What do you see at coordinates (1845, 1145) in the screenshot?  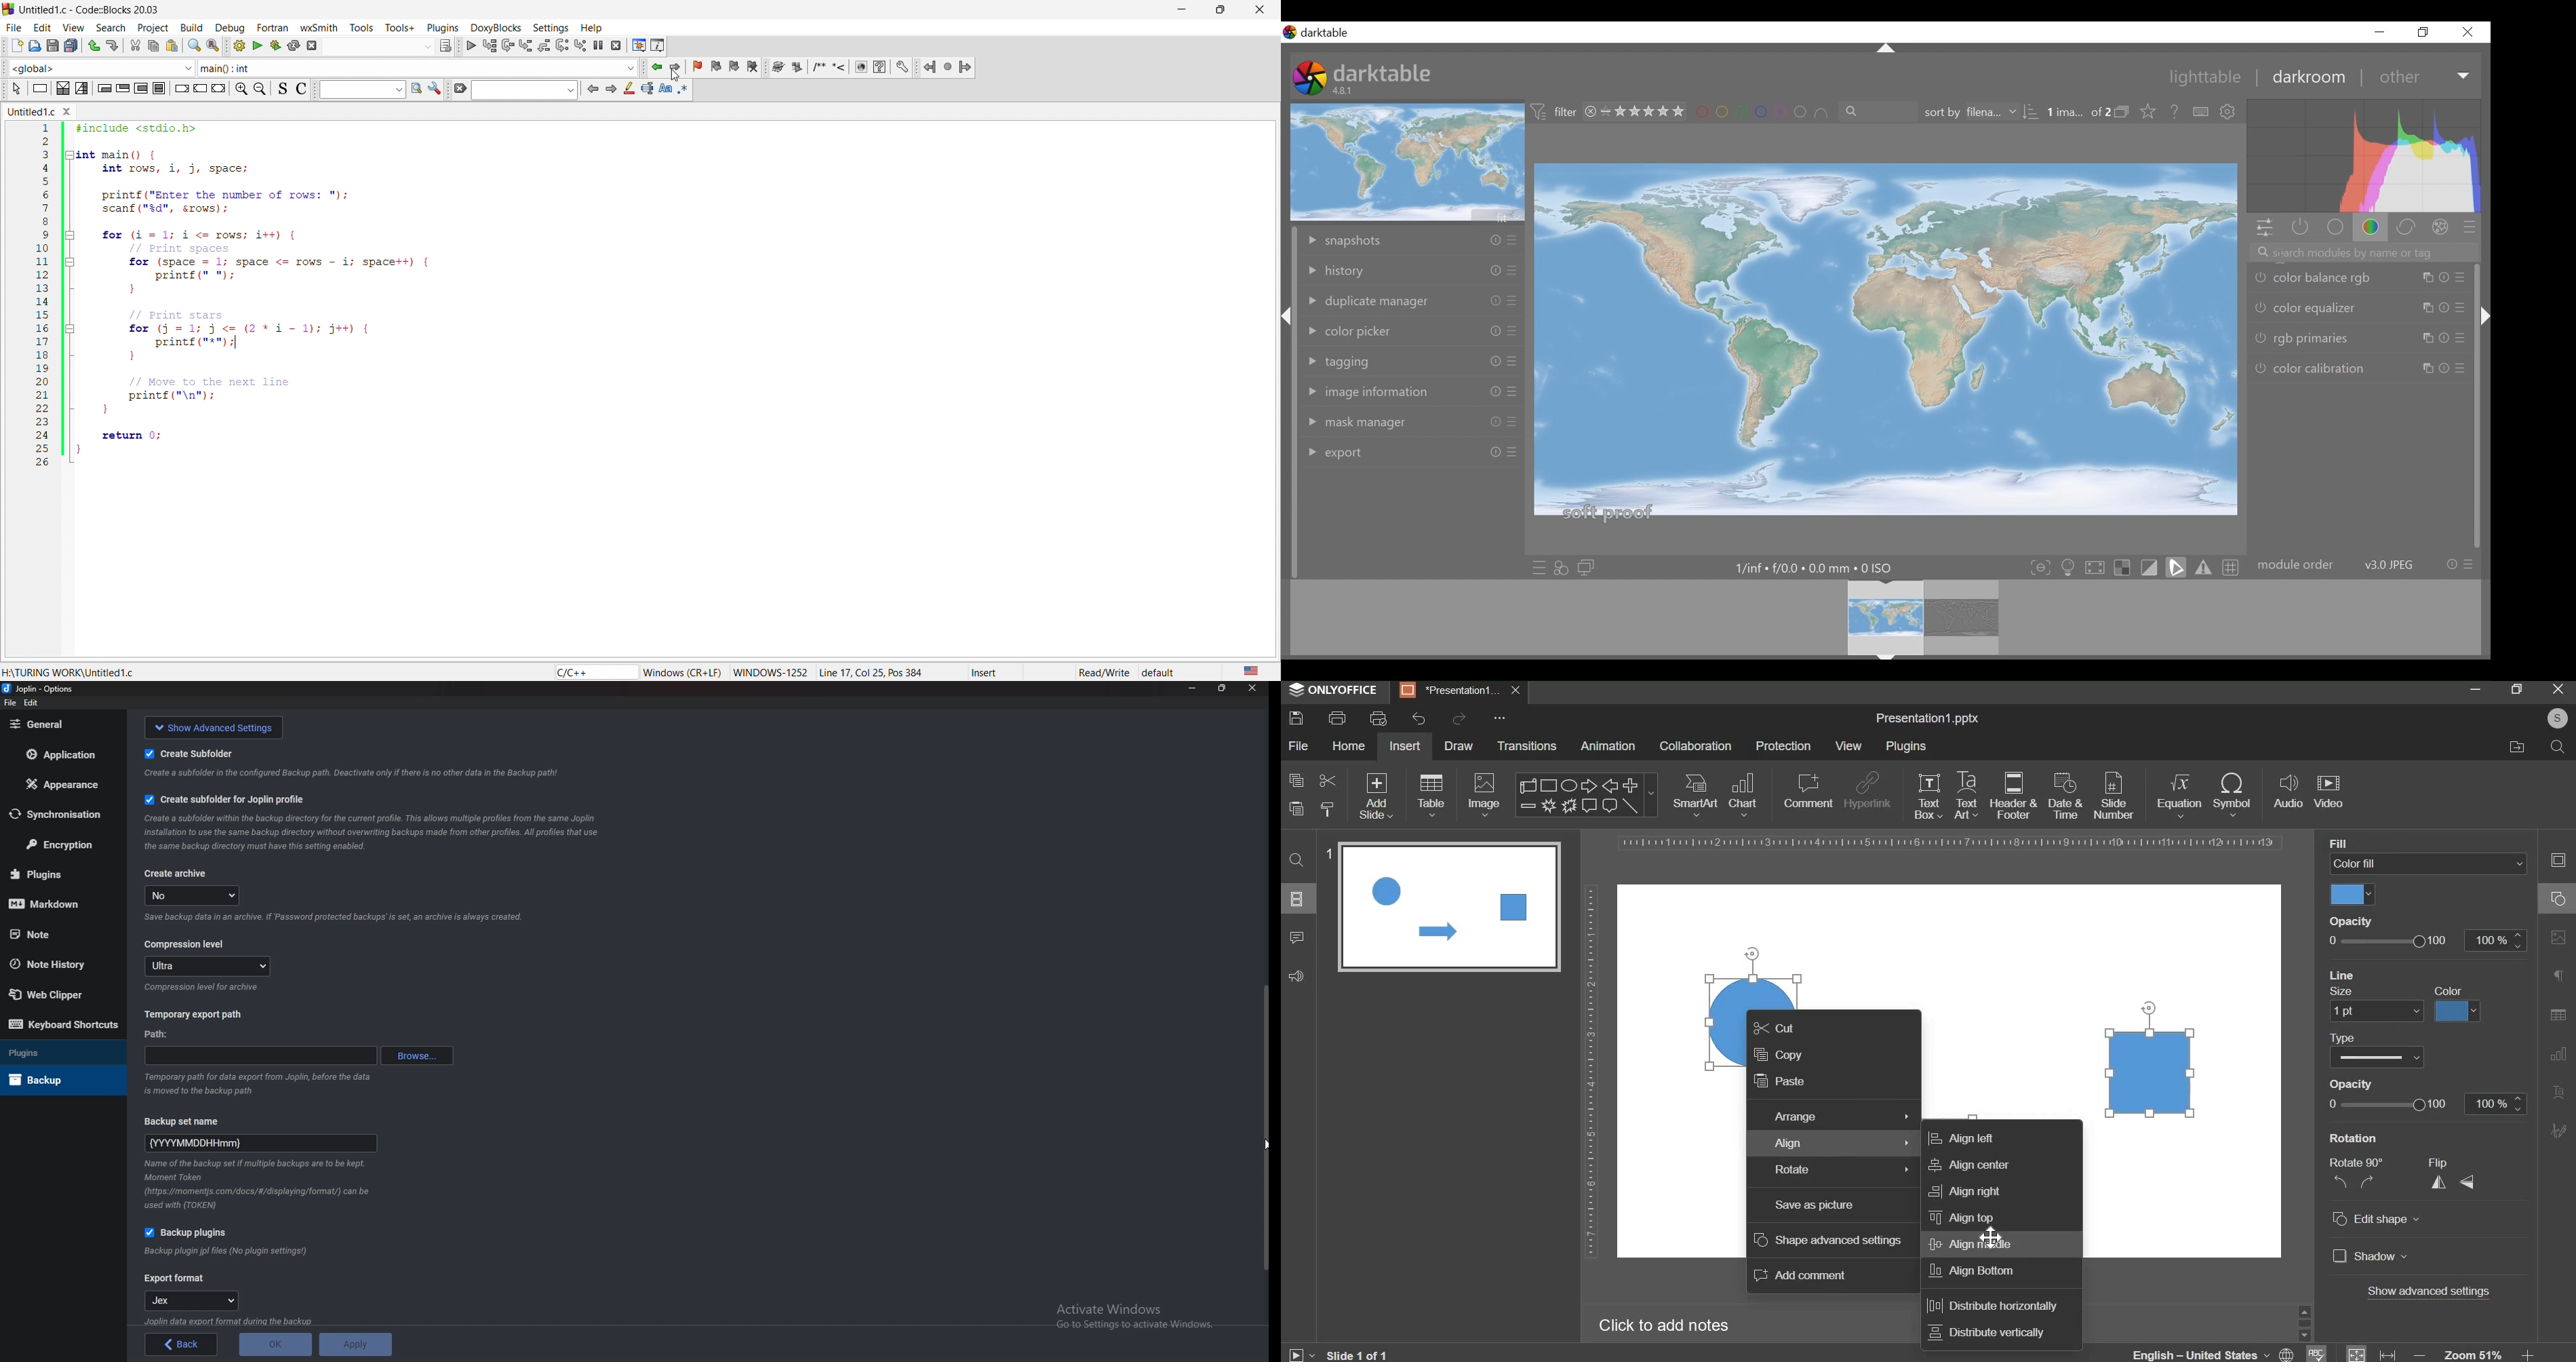 I see `align` at bounding box center [1845, 1145].